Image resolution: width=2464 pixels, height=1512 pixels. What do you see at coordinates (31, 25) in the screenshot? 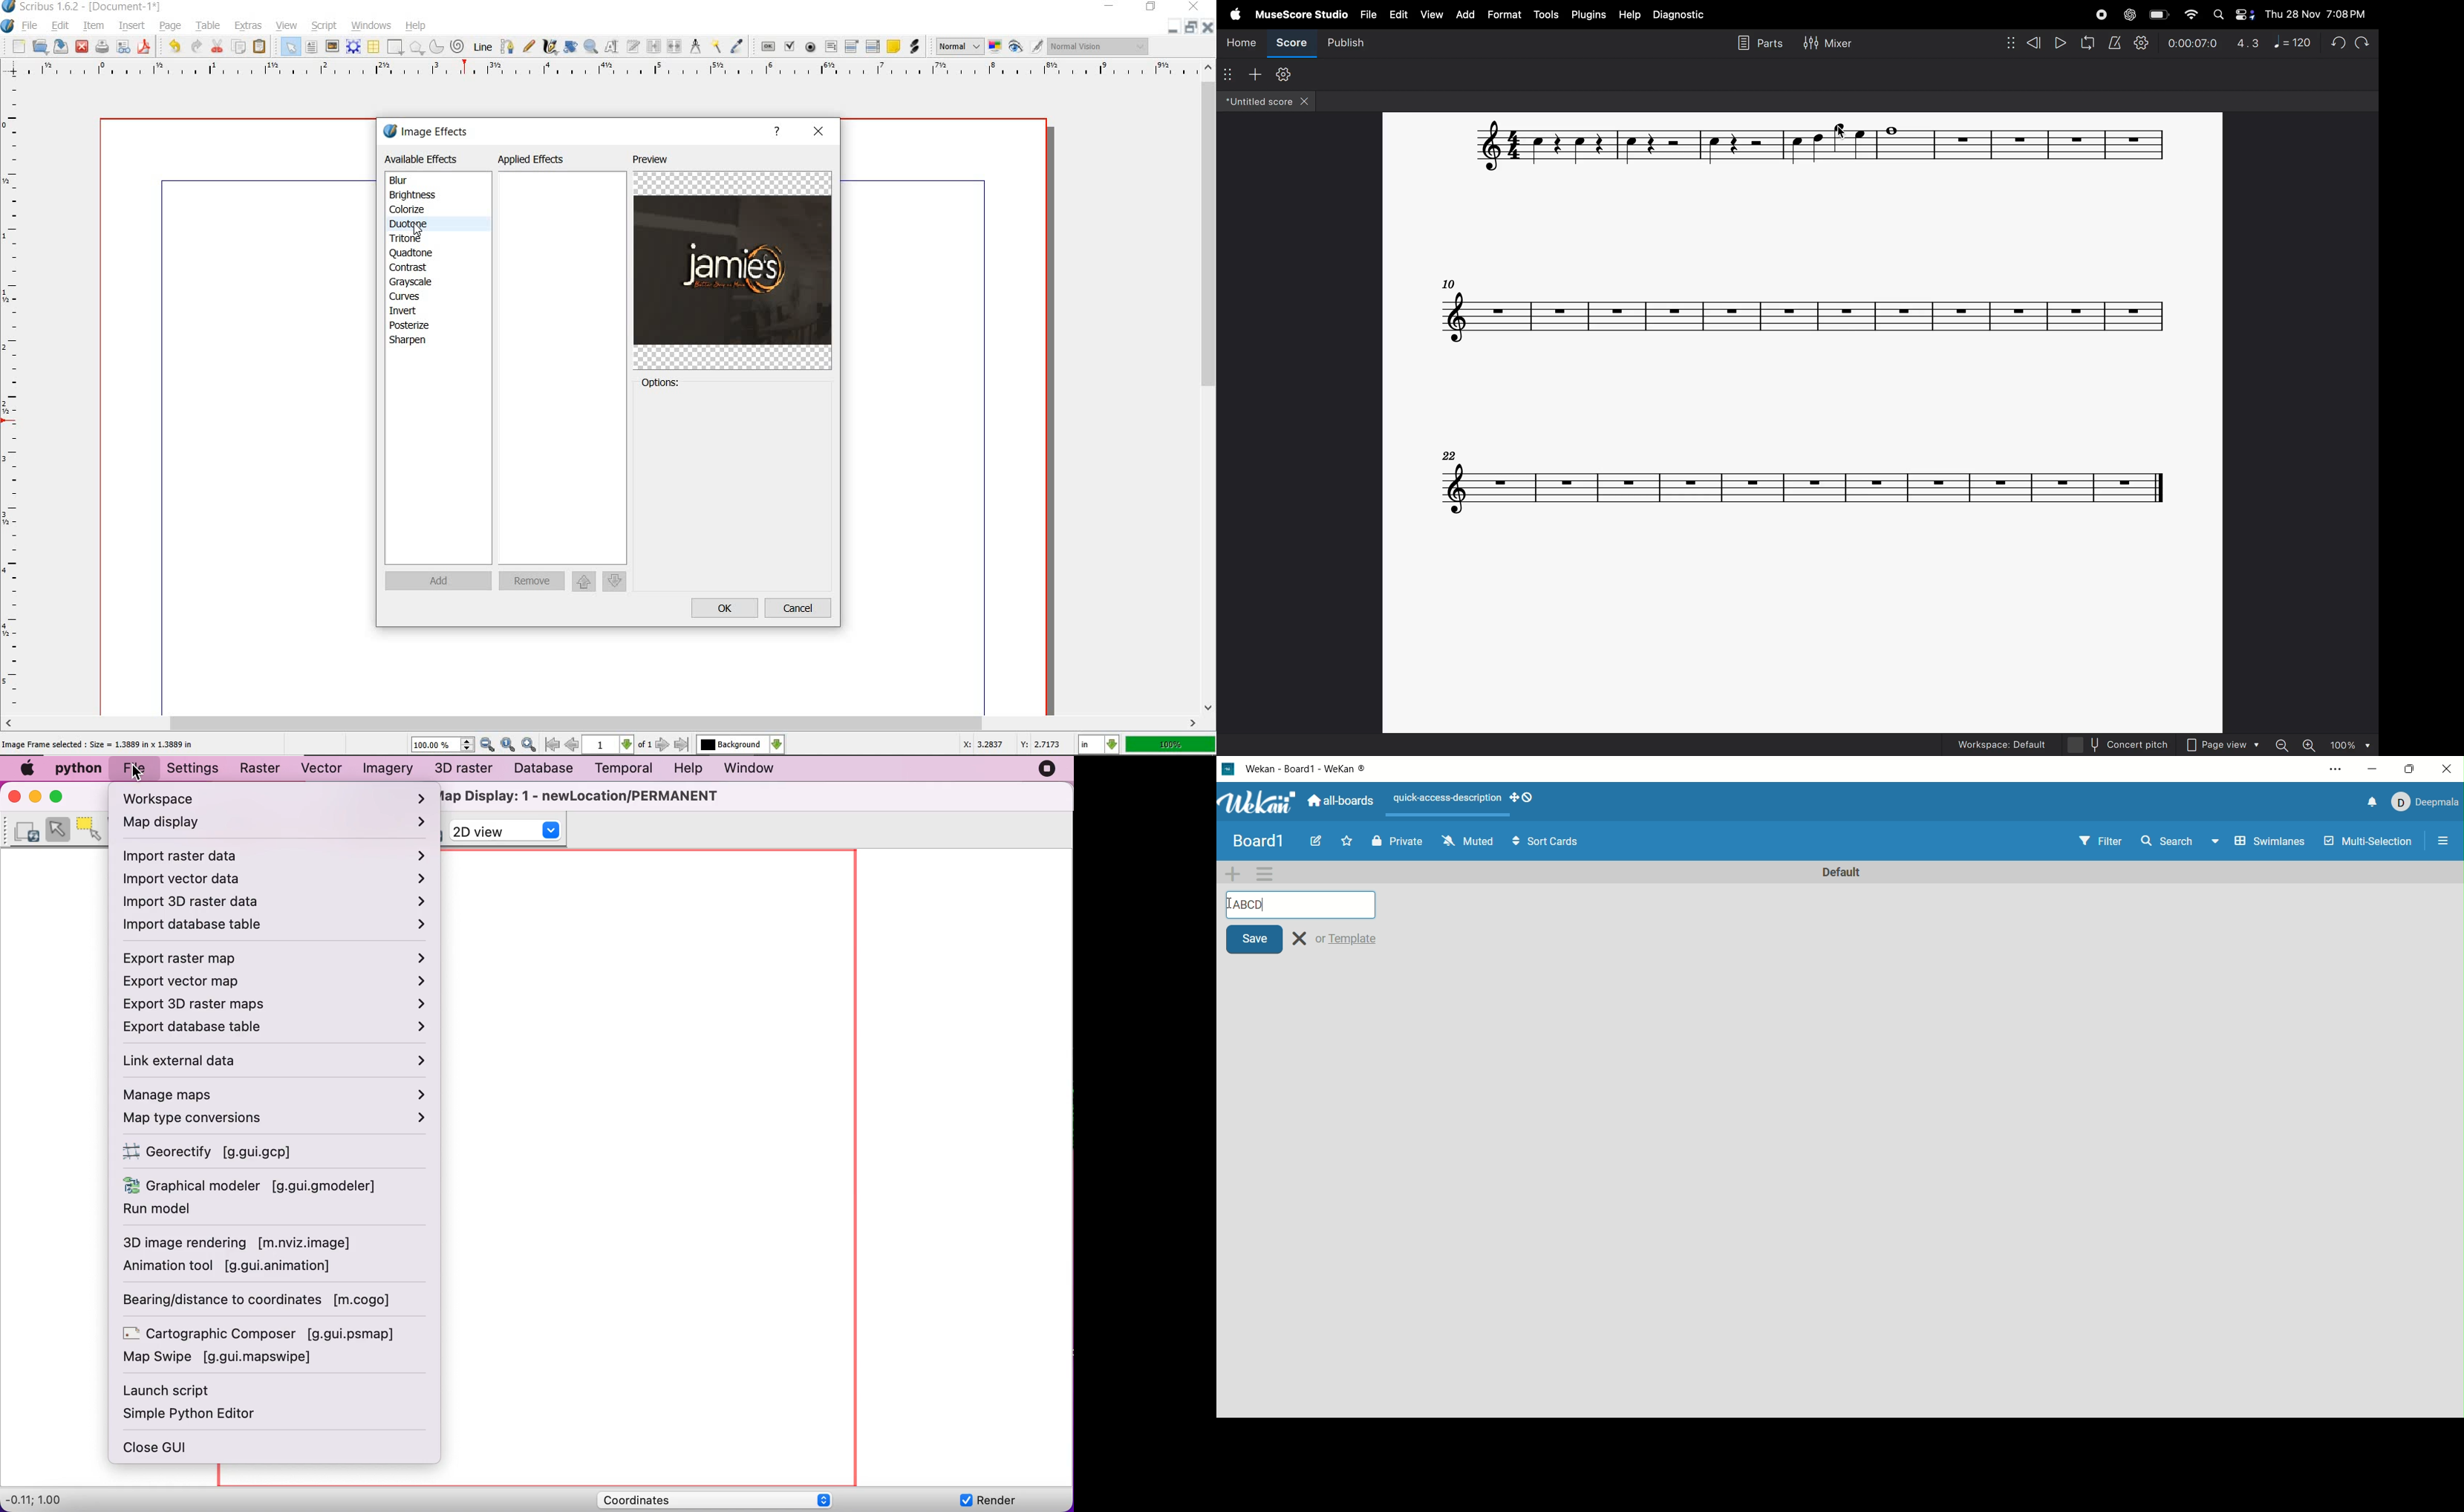
I see `file` at bounding box center [31, 25].